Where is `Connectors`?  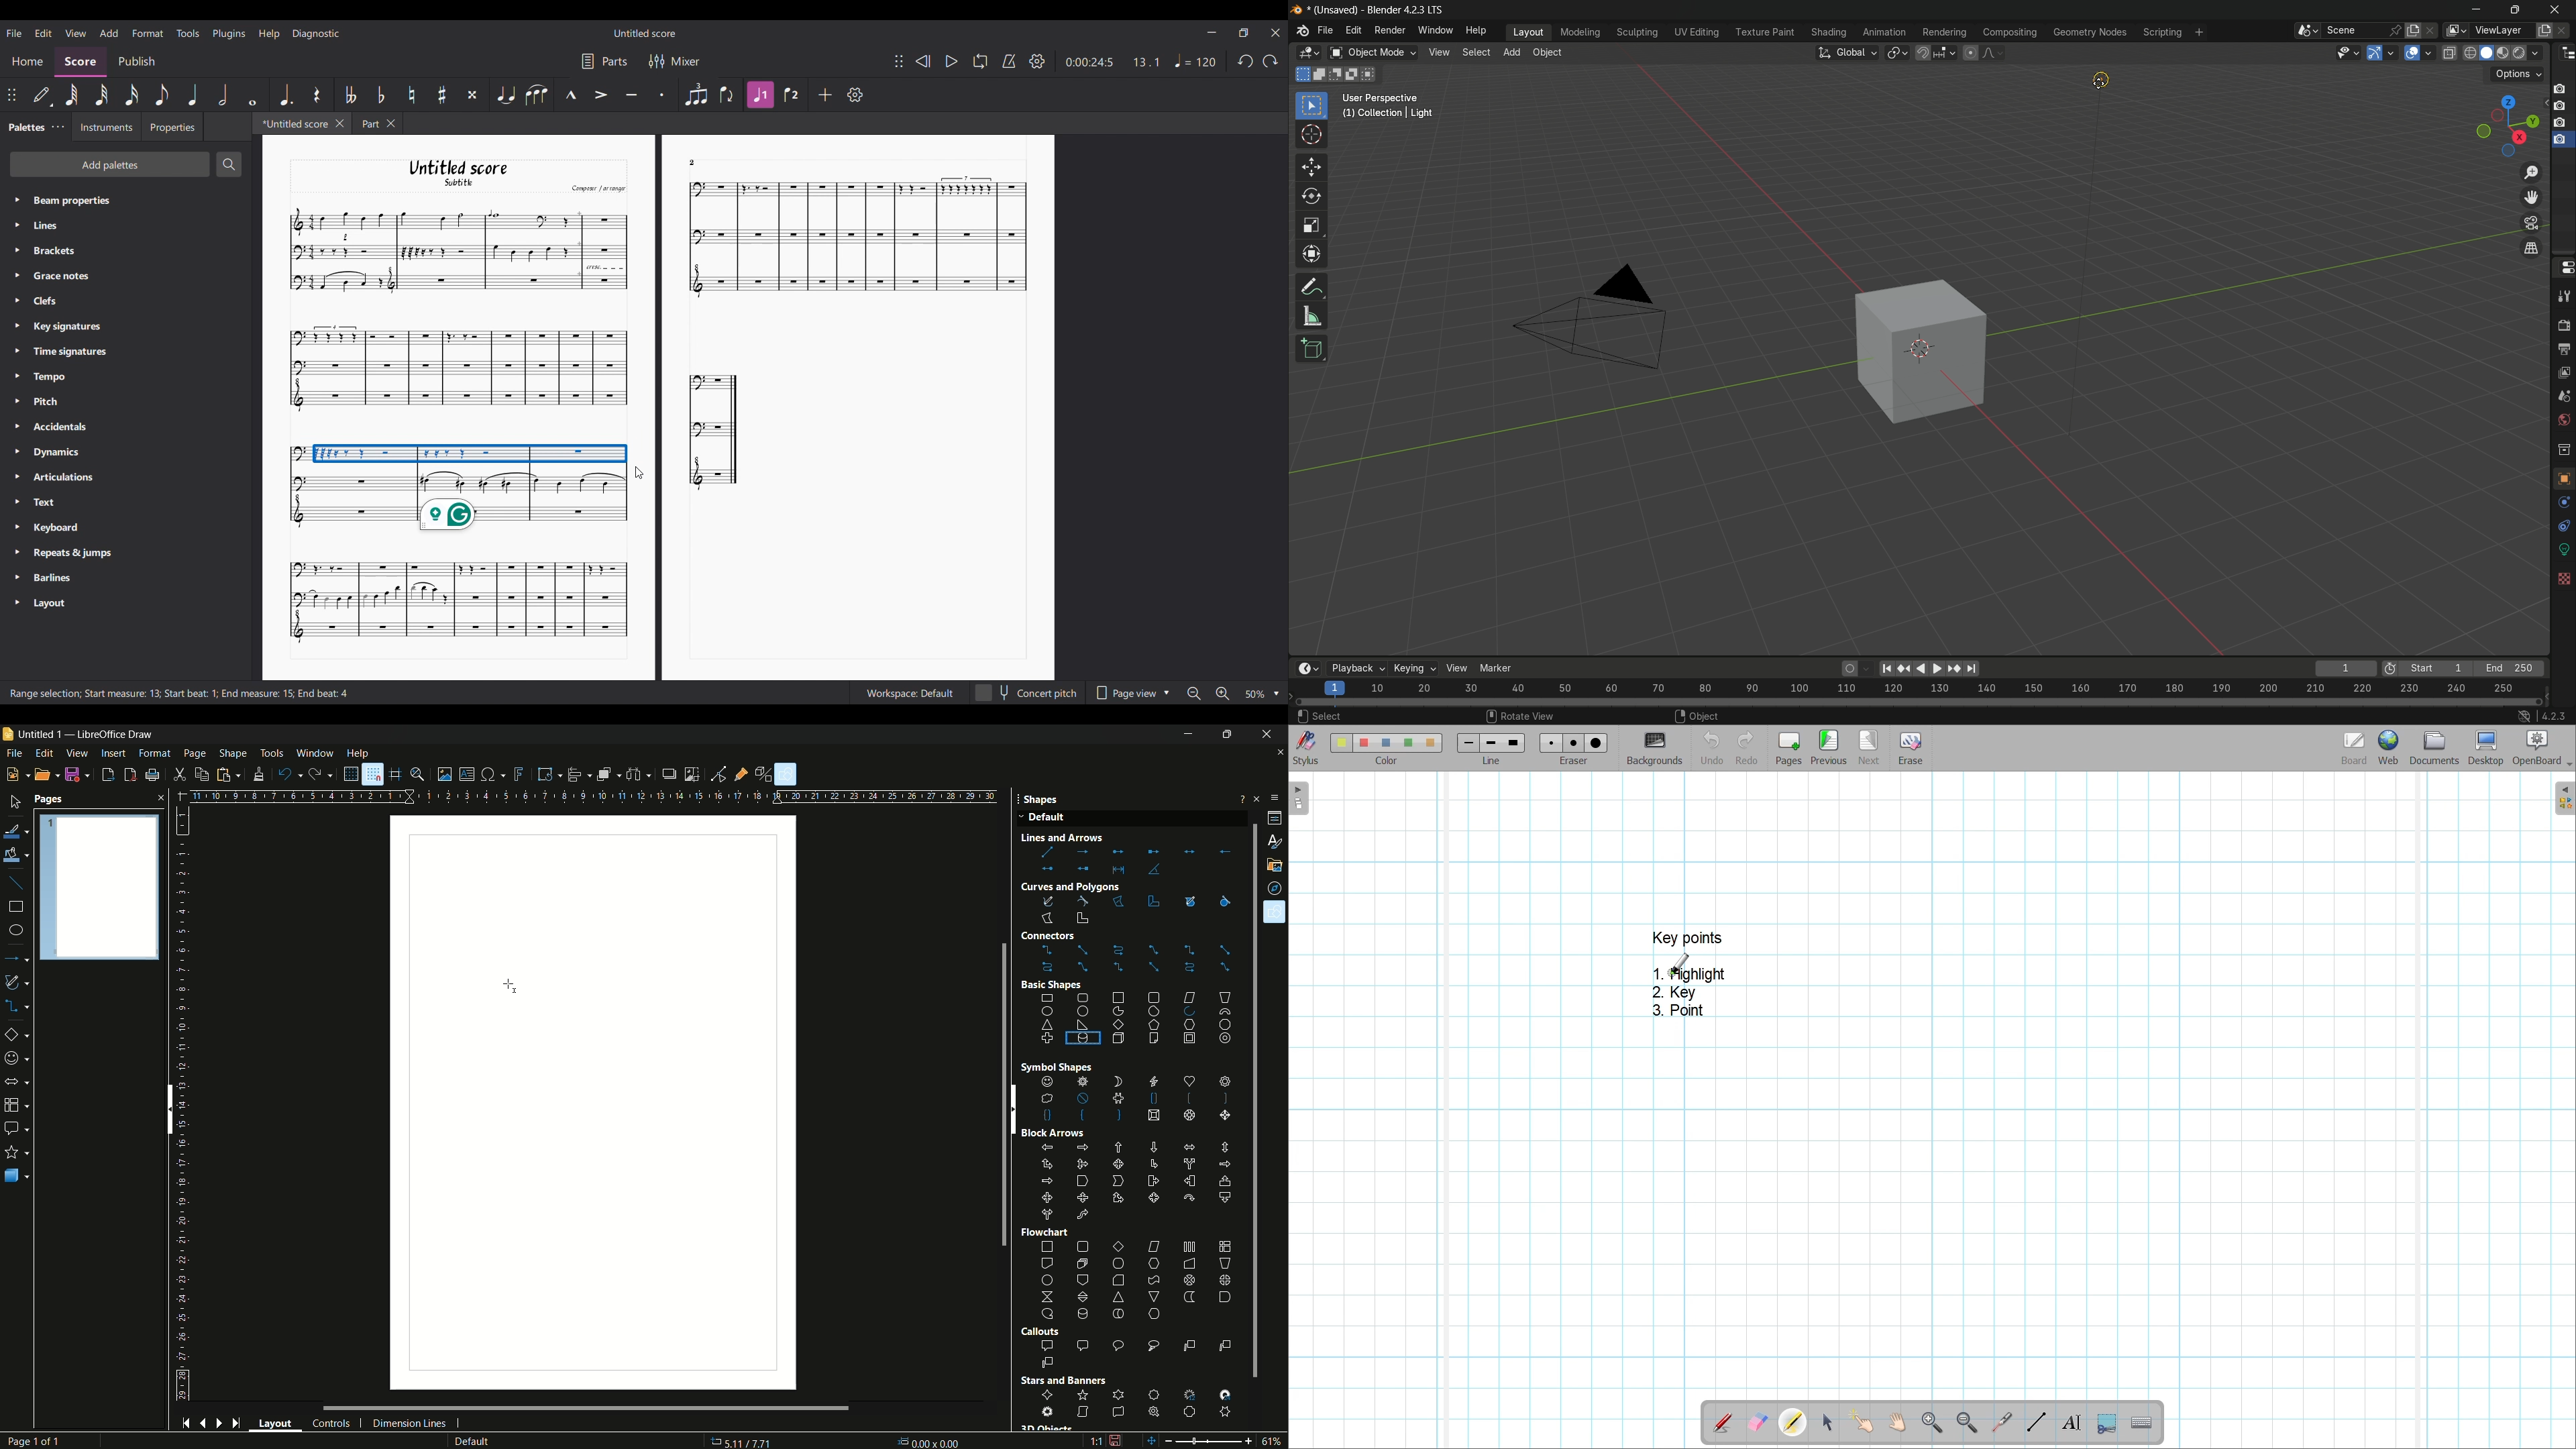
Connectors is located at coordinates (1069, 936).